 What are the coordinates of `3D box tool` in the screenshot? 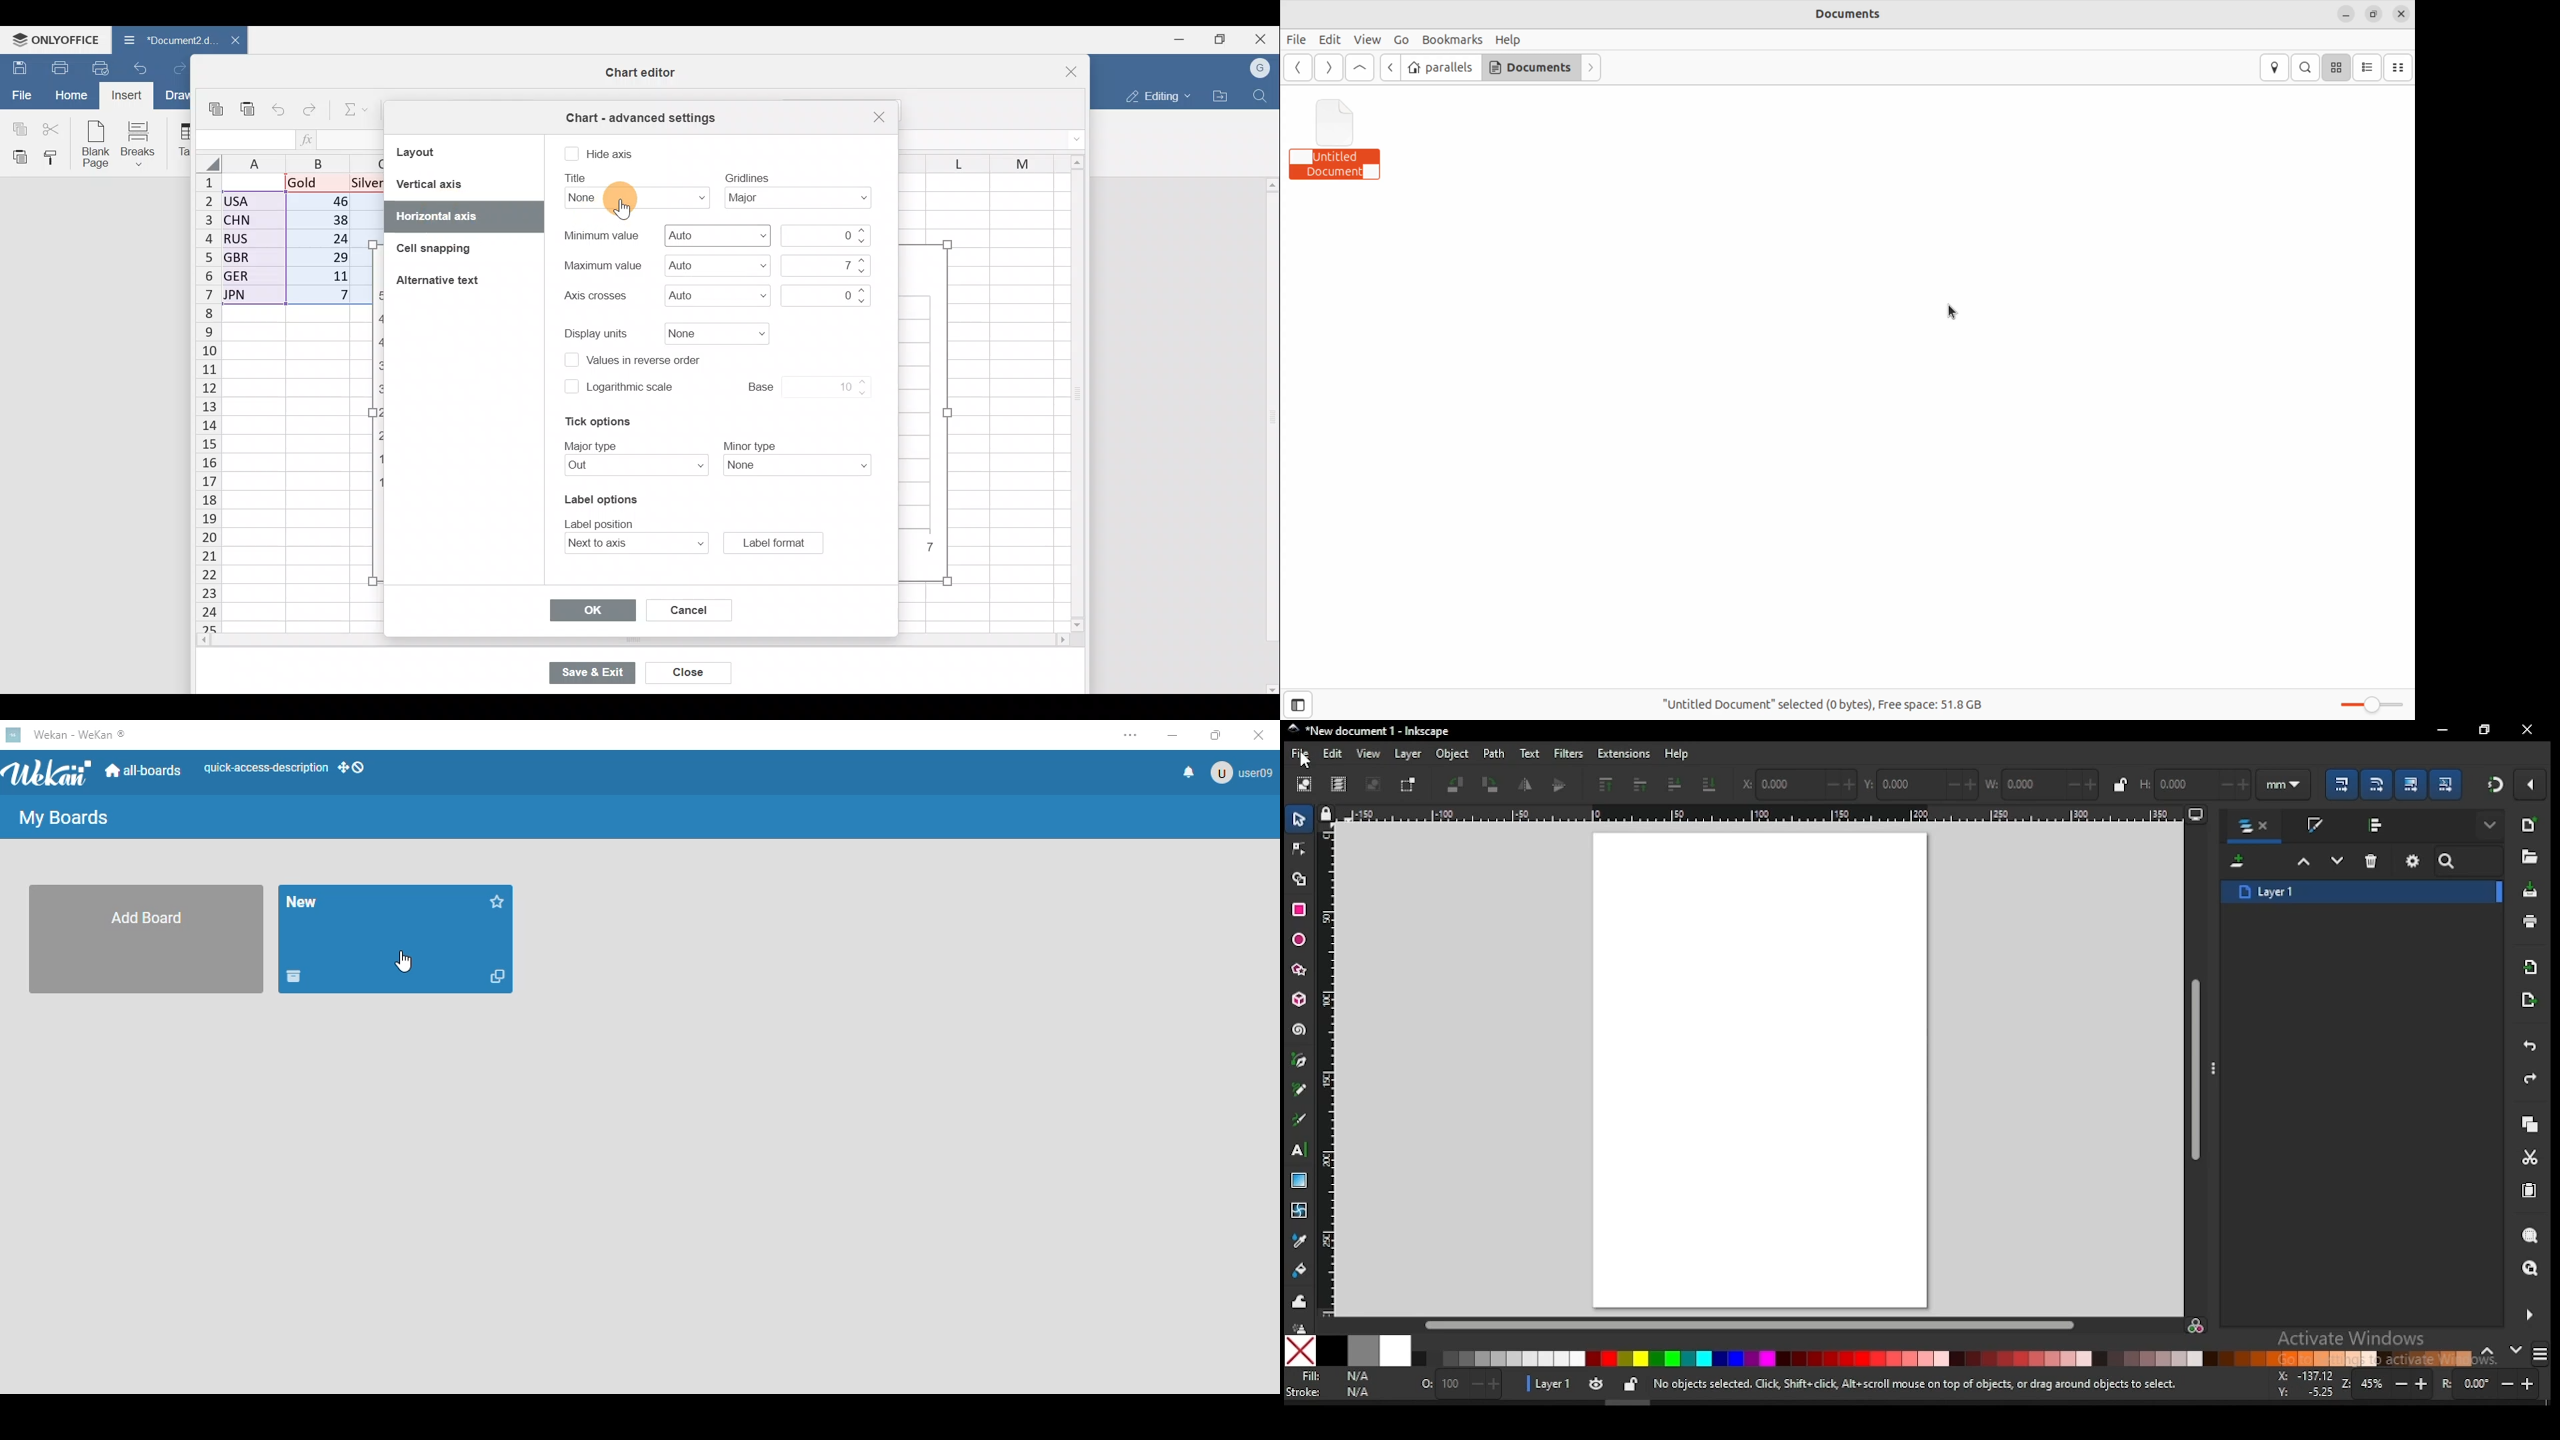 It's located at (1301, 999).